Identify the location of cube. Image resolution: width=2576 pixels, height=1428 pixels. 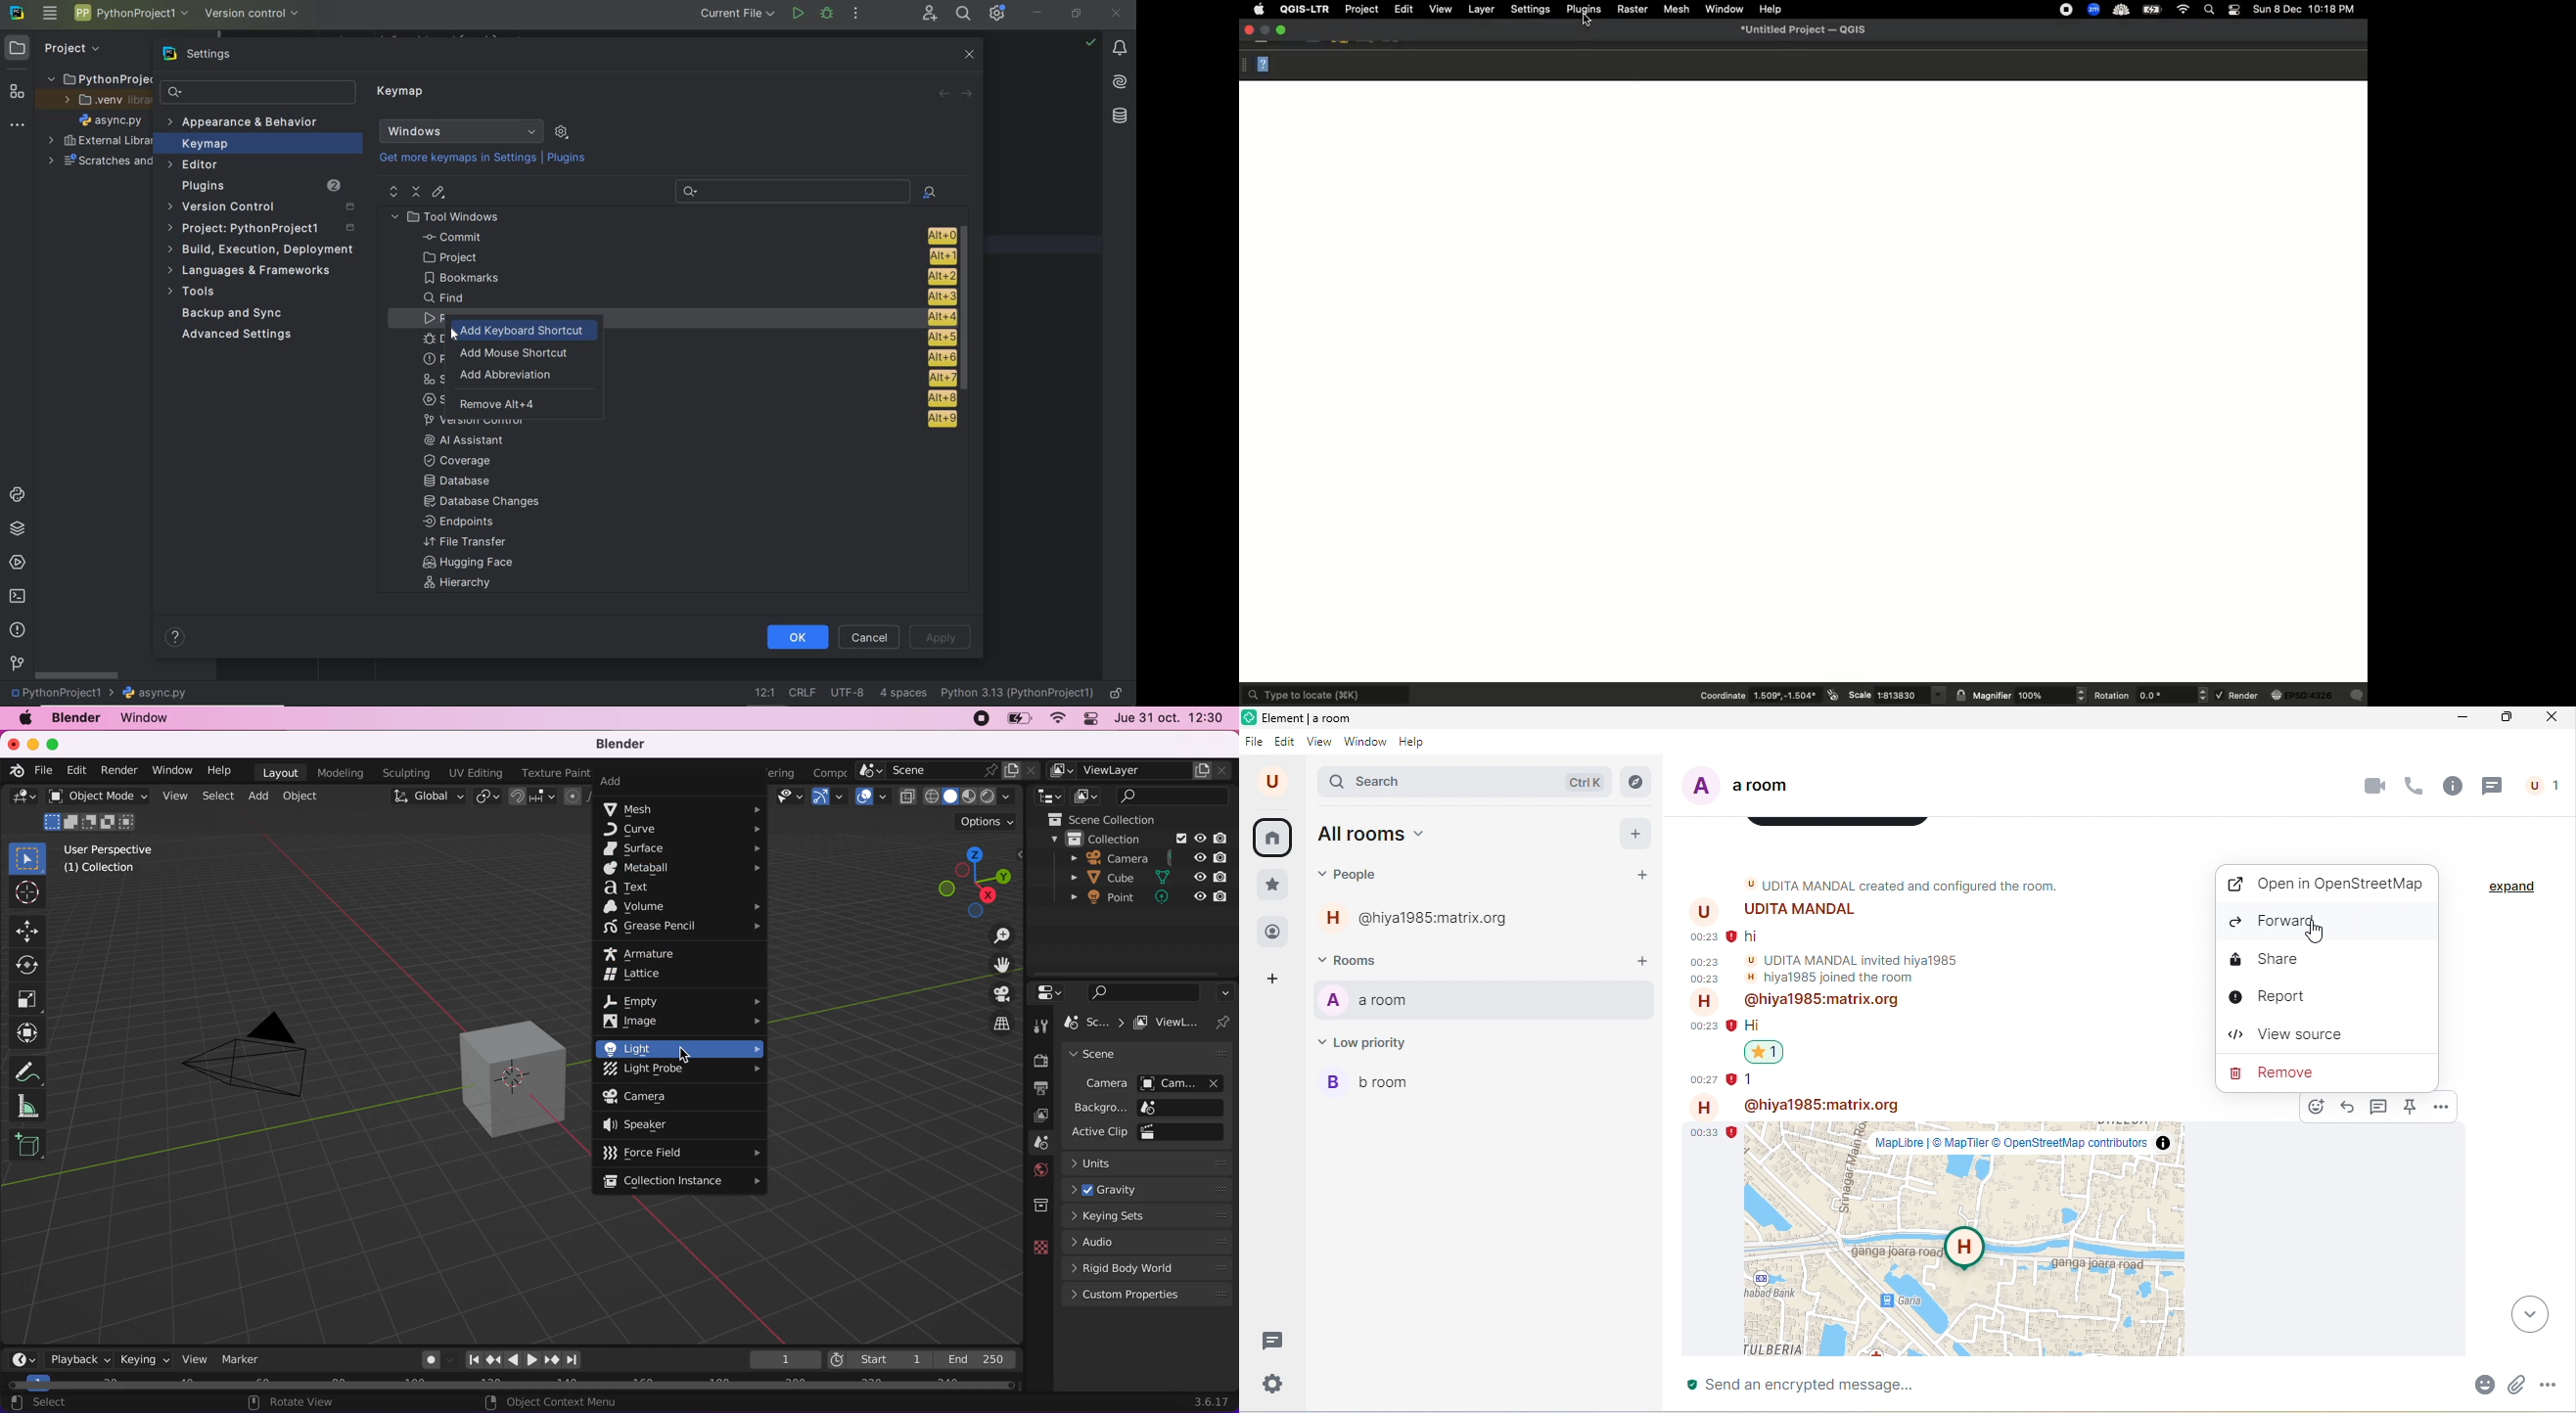
(1105, 879).